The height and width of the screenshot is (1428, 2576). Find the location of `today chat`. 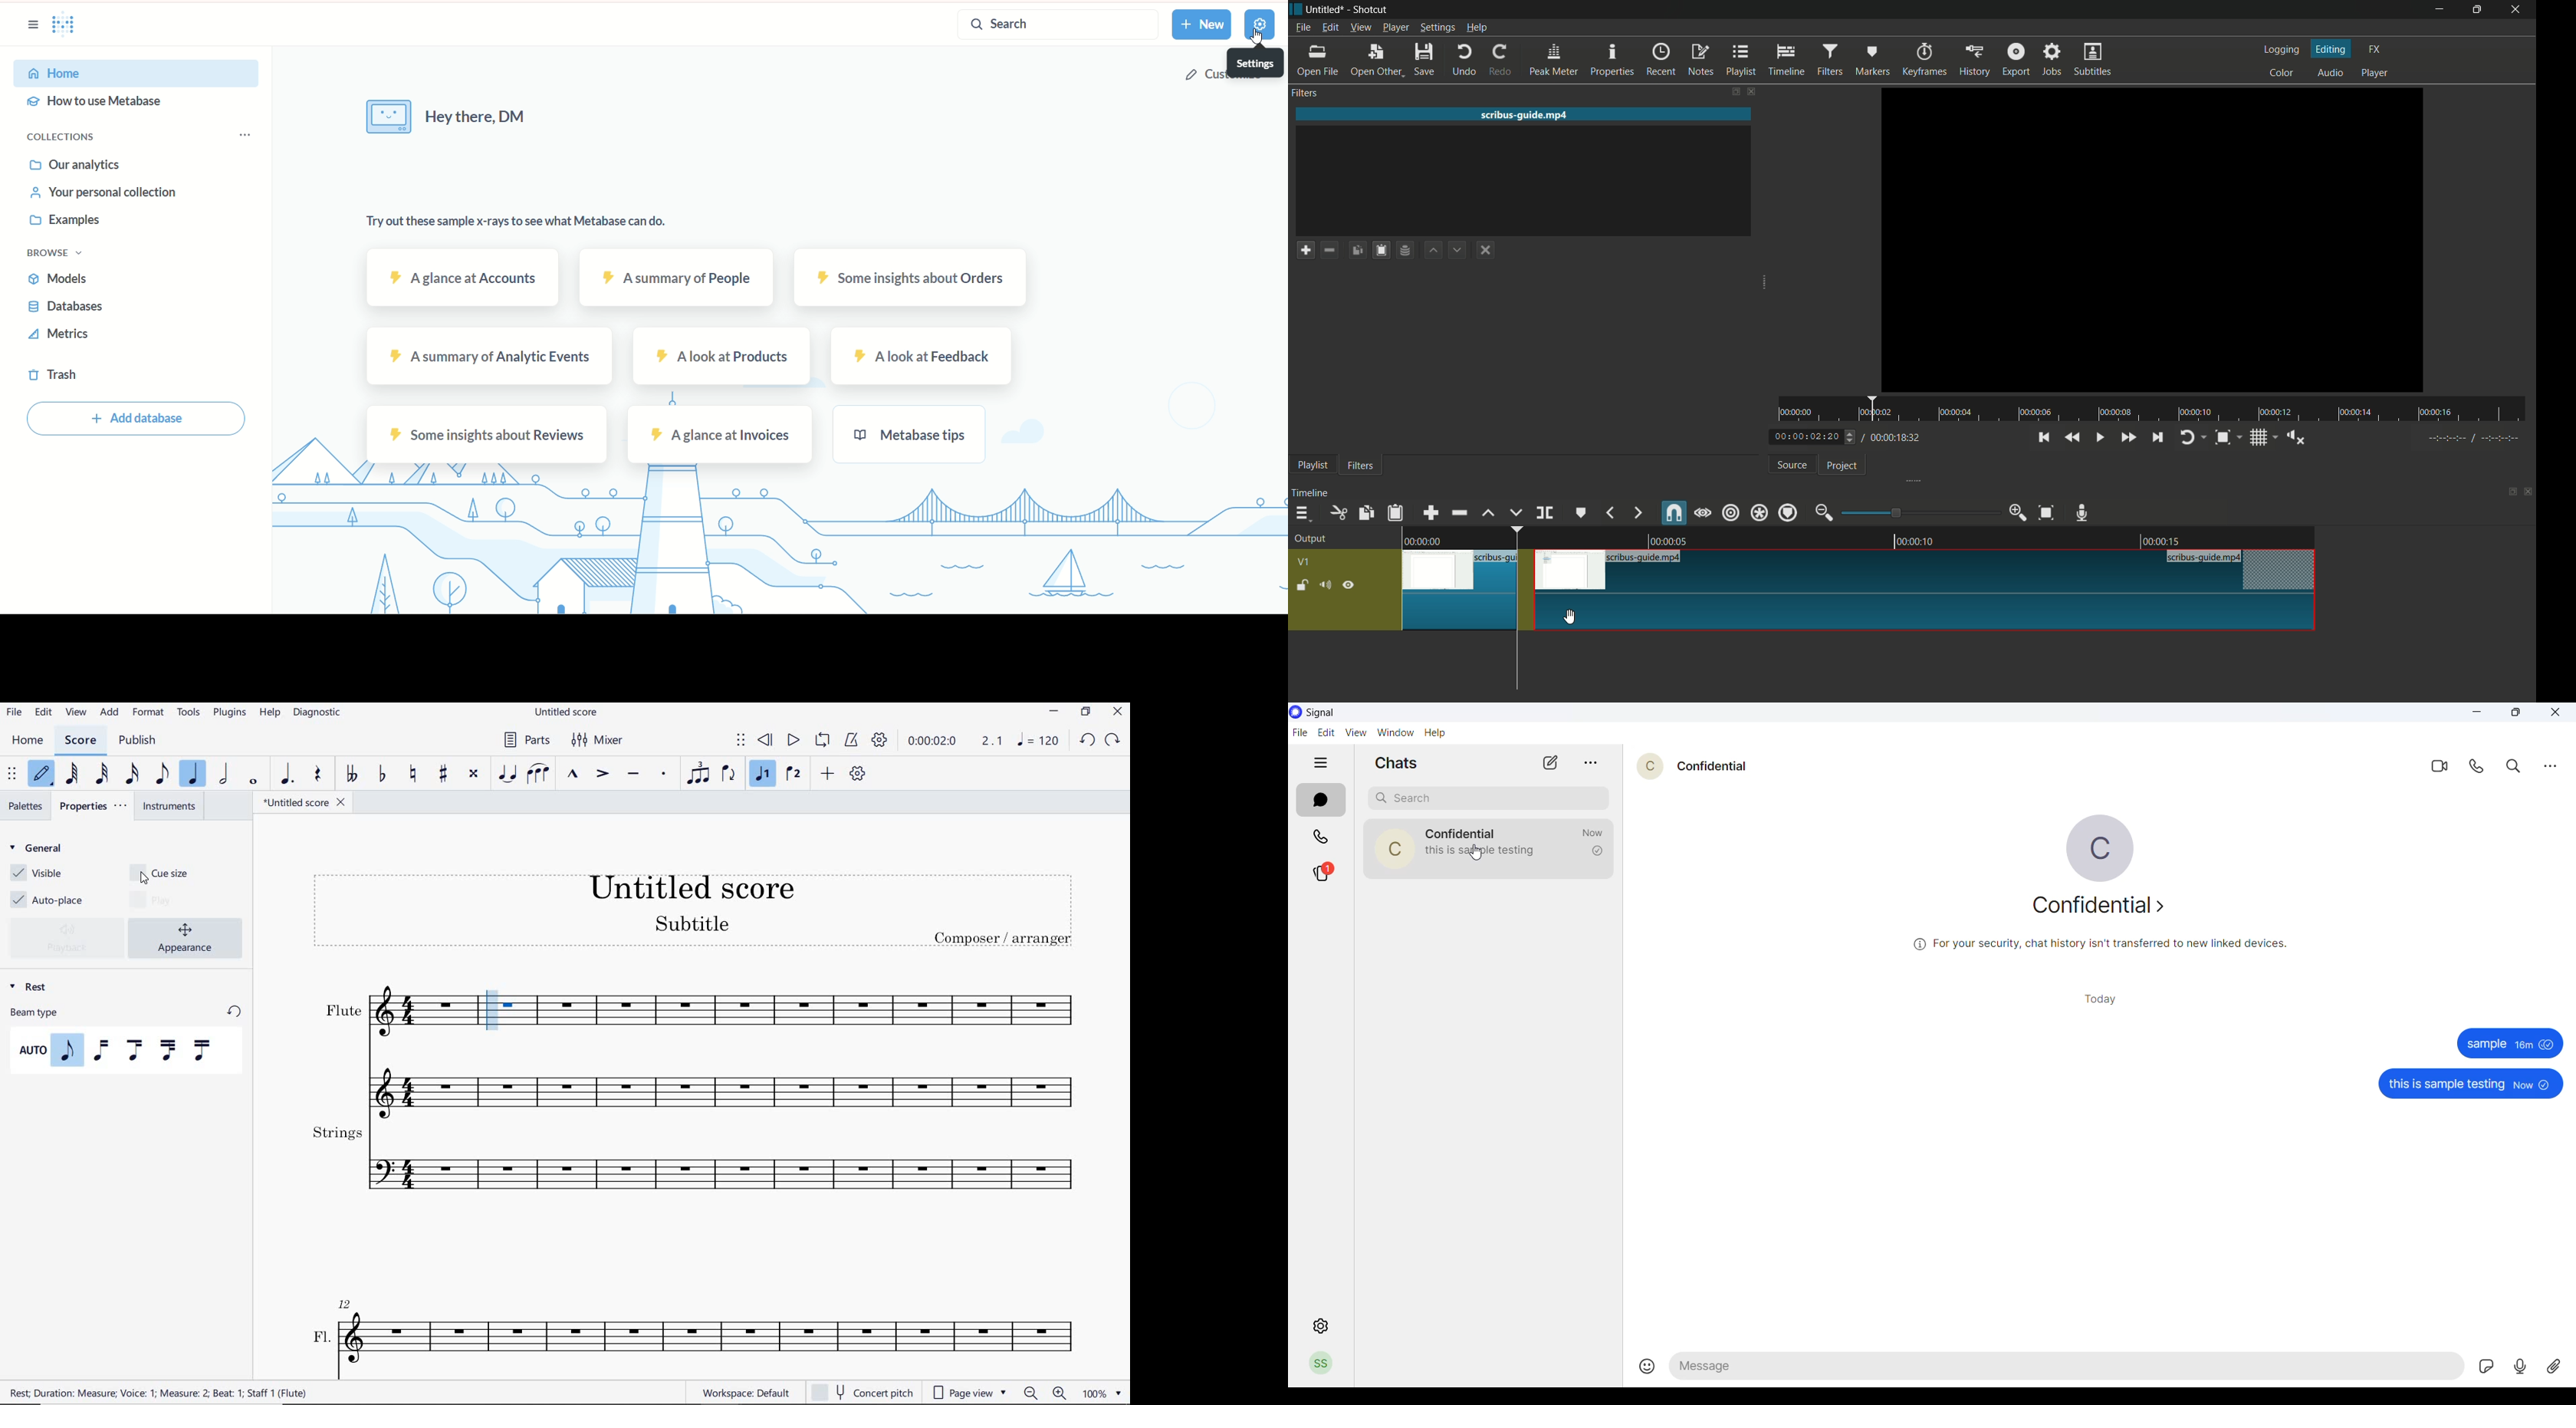

today chat is located at coordinates (2107, 999).